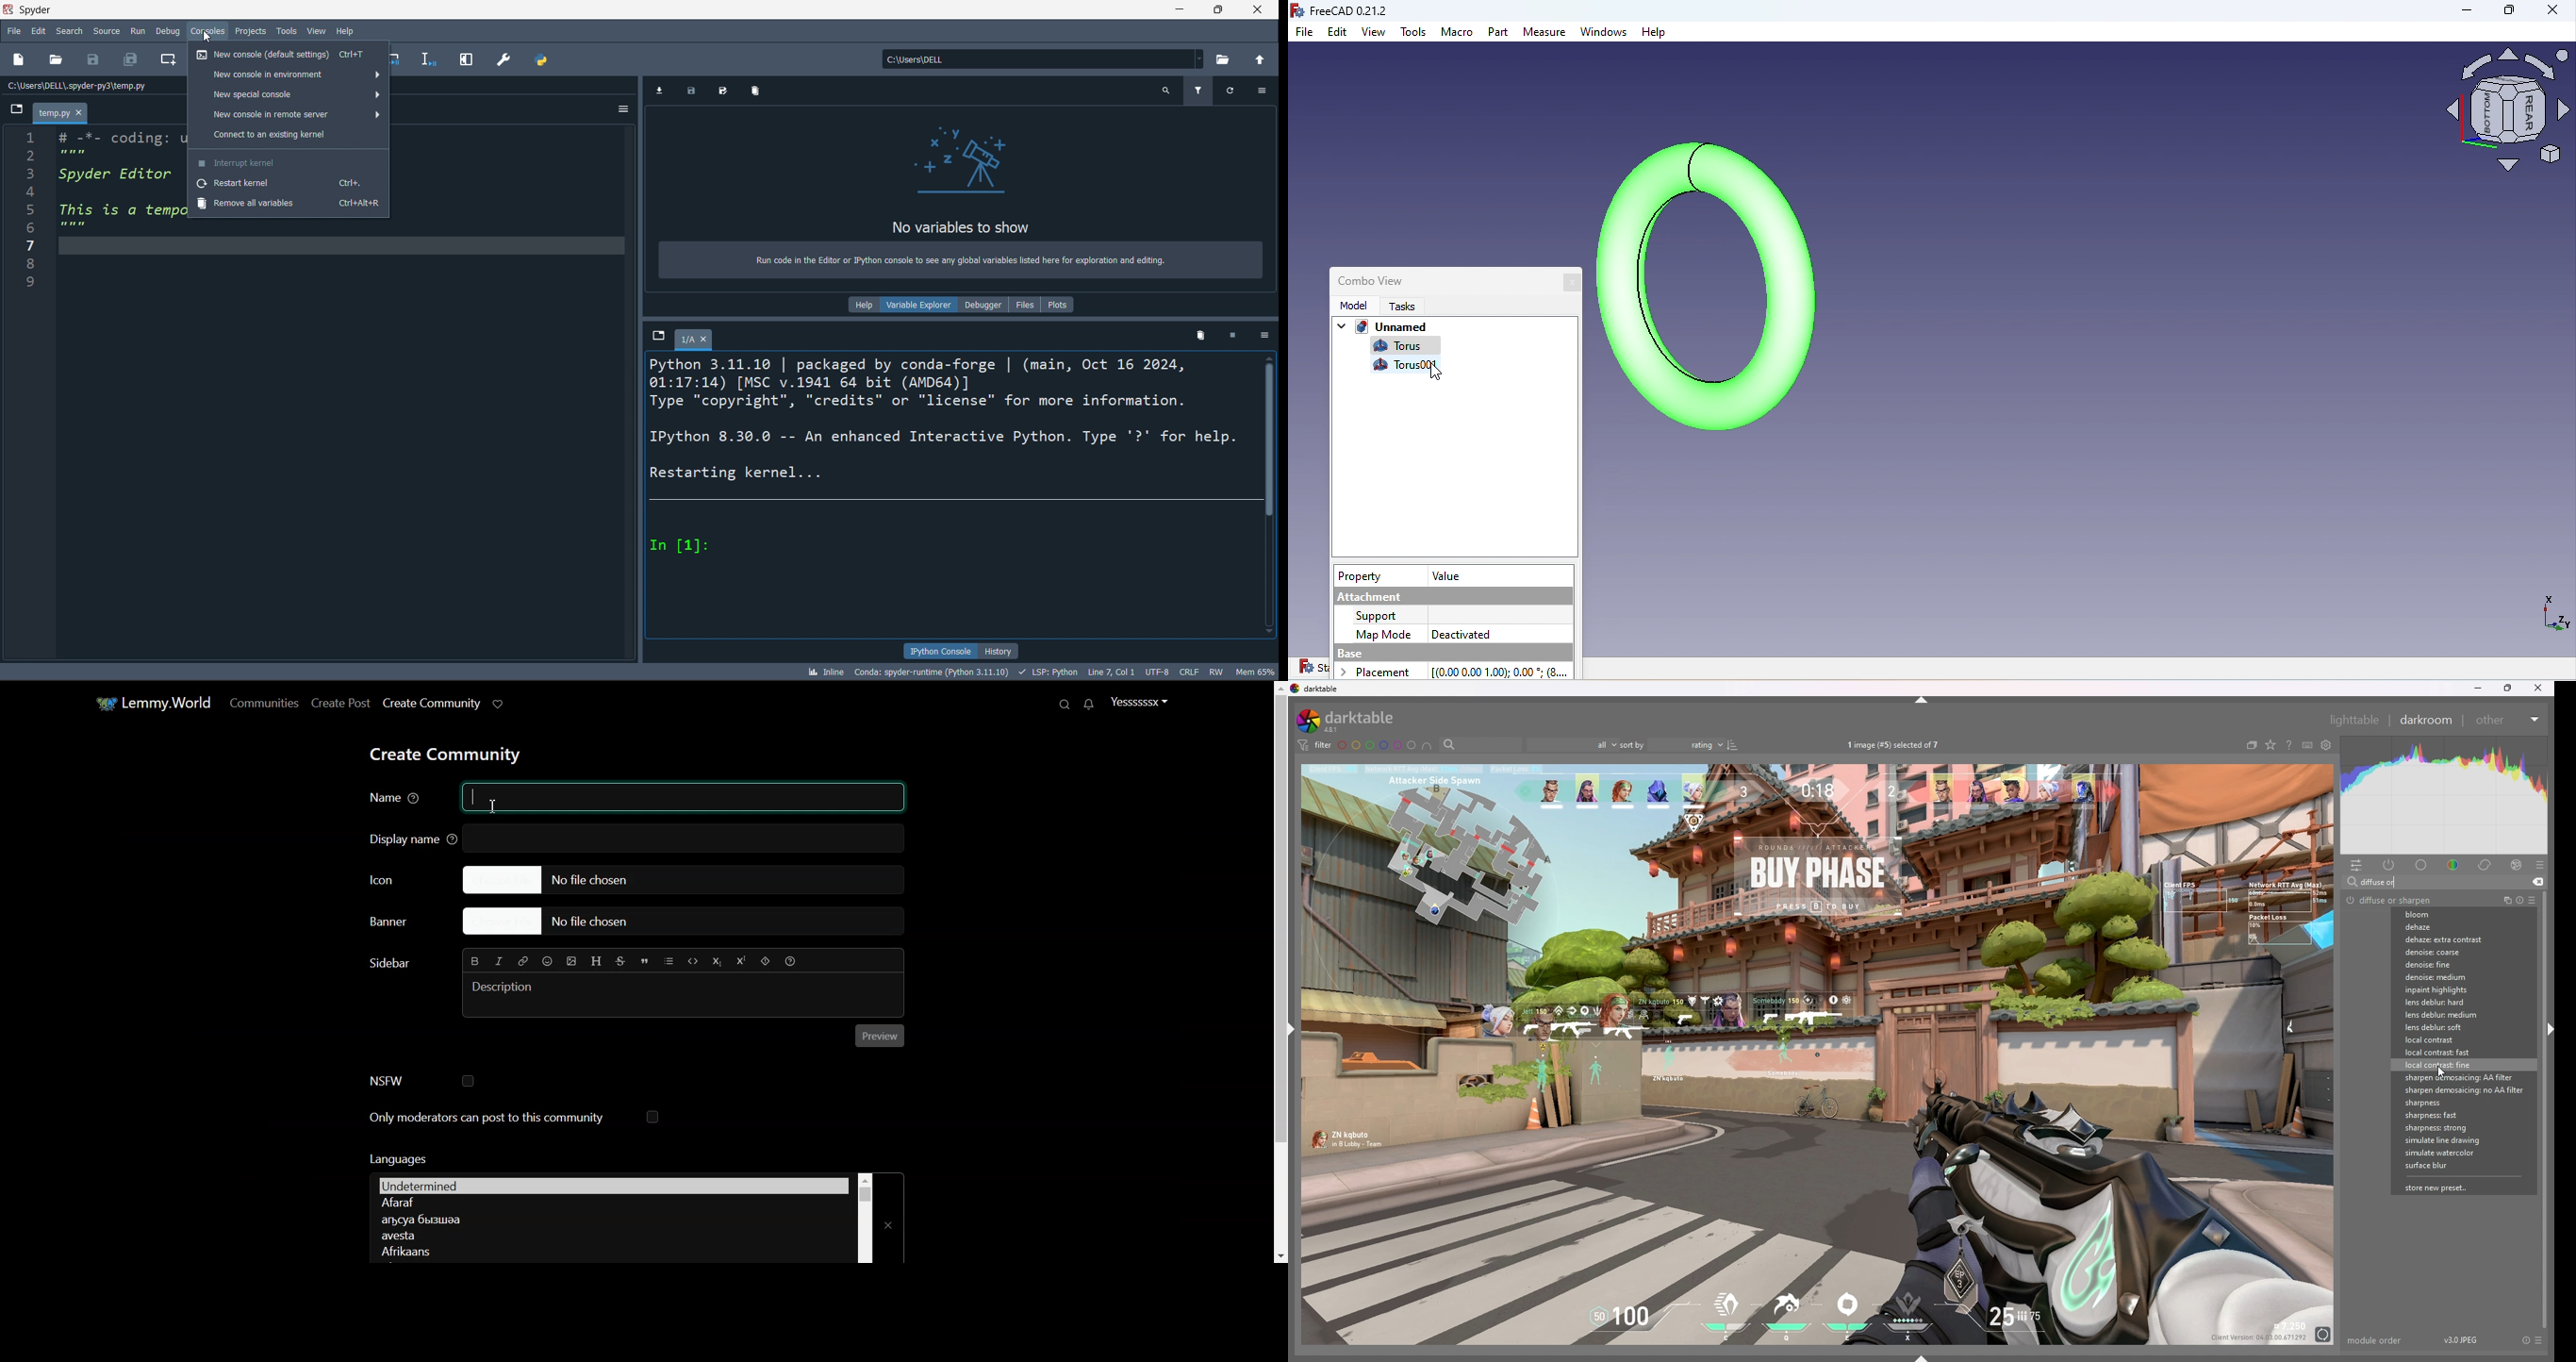 The height and width of the screenshot is (1372, 2576). I want to click on Bold, so click(476, 960).